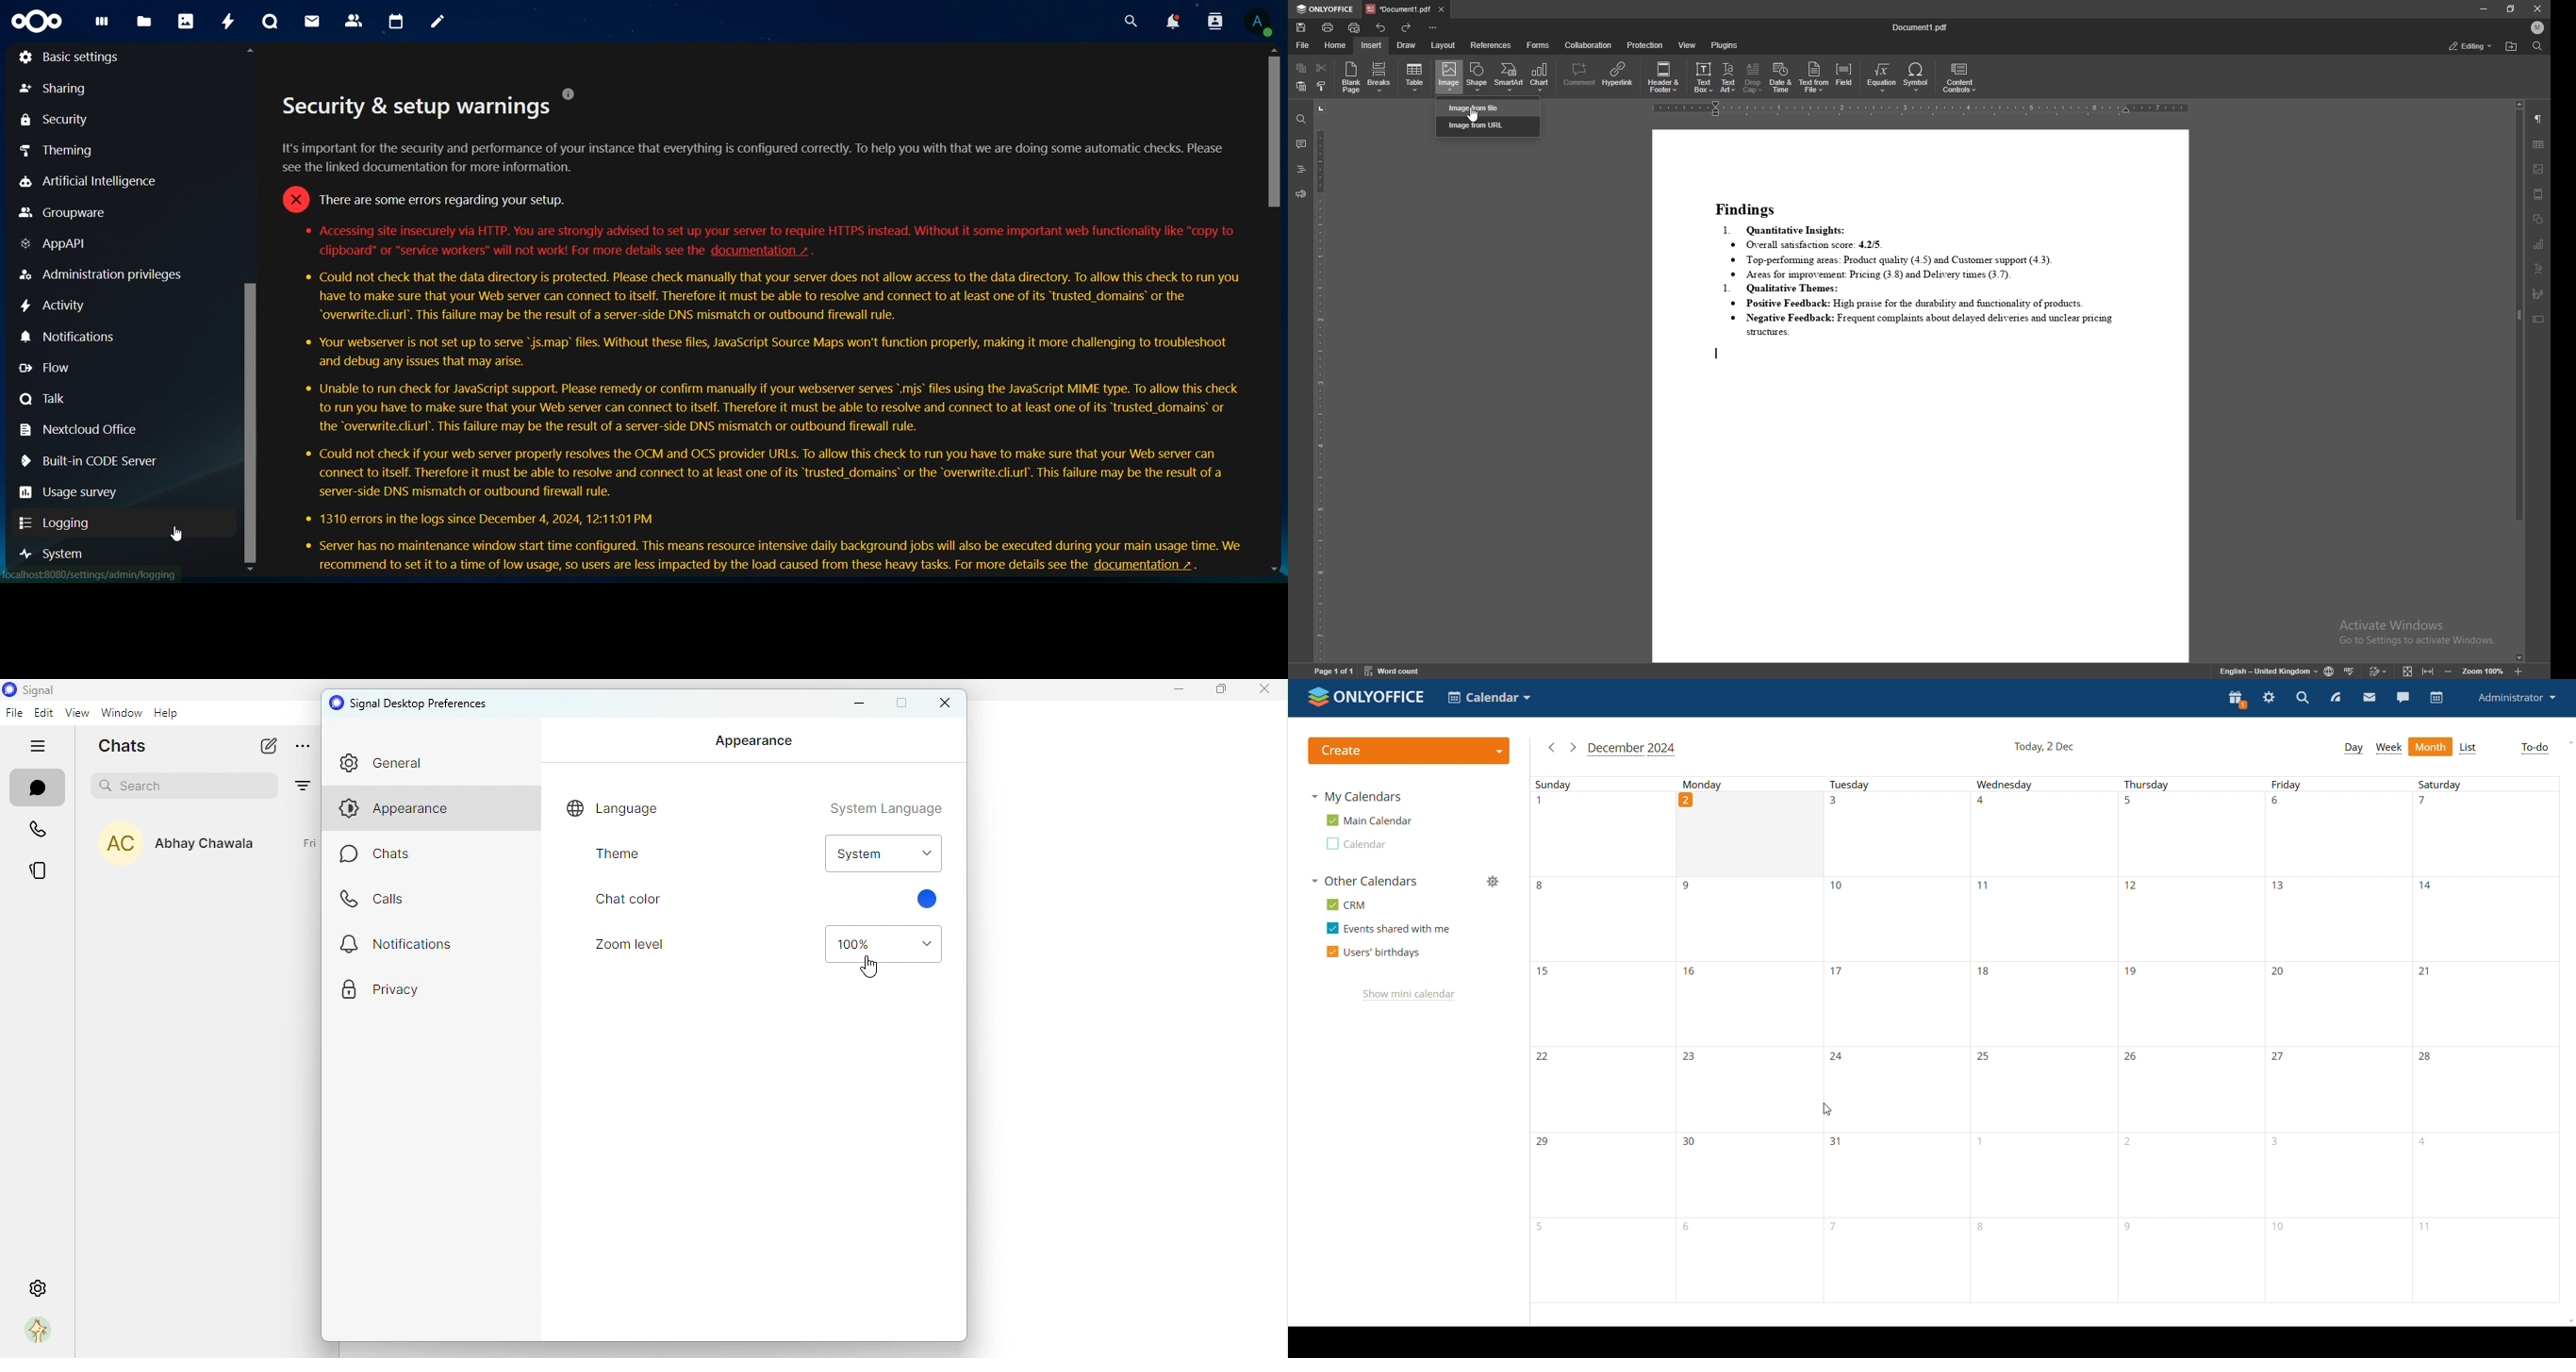 The height and width of the screenshot is (1372, 2576). Describe the element at coordinates (1445, 45) in the screenshot. I see `layout` at that location.